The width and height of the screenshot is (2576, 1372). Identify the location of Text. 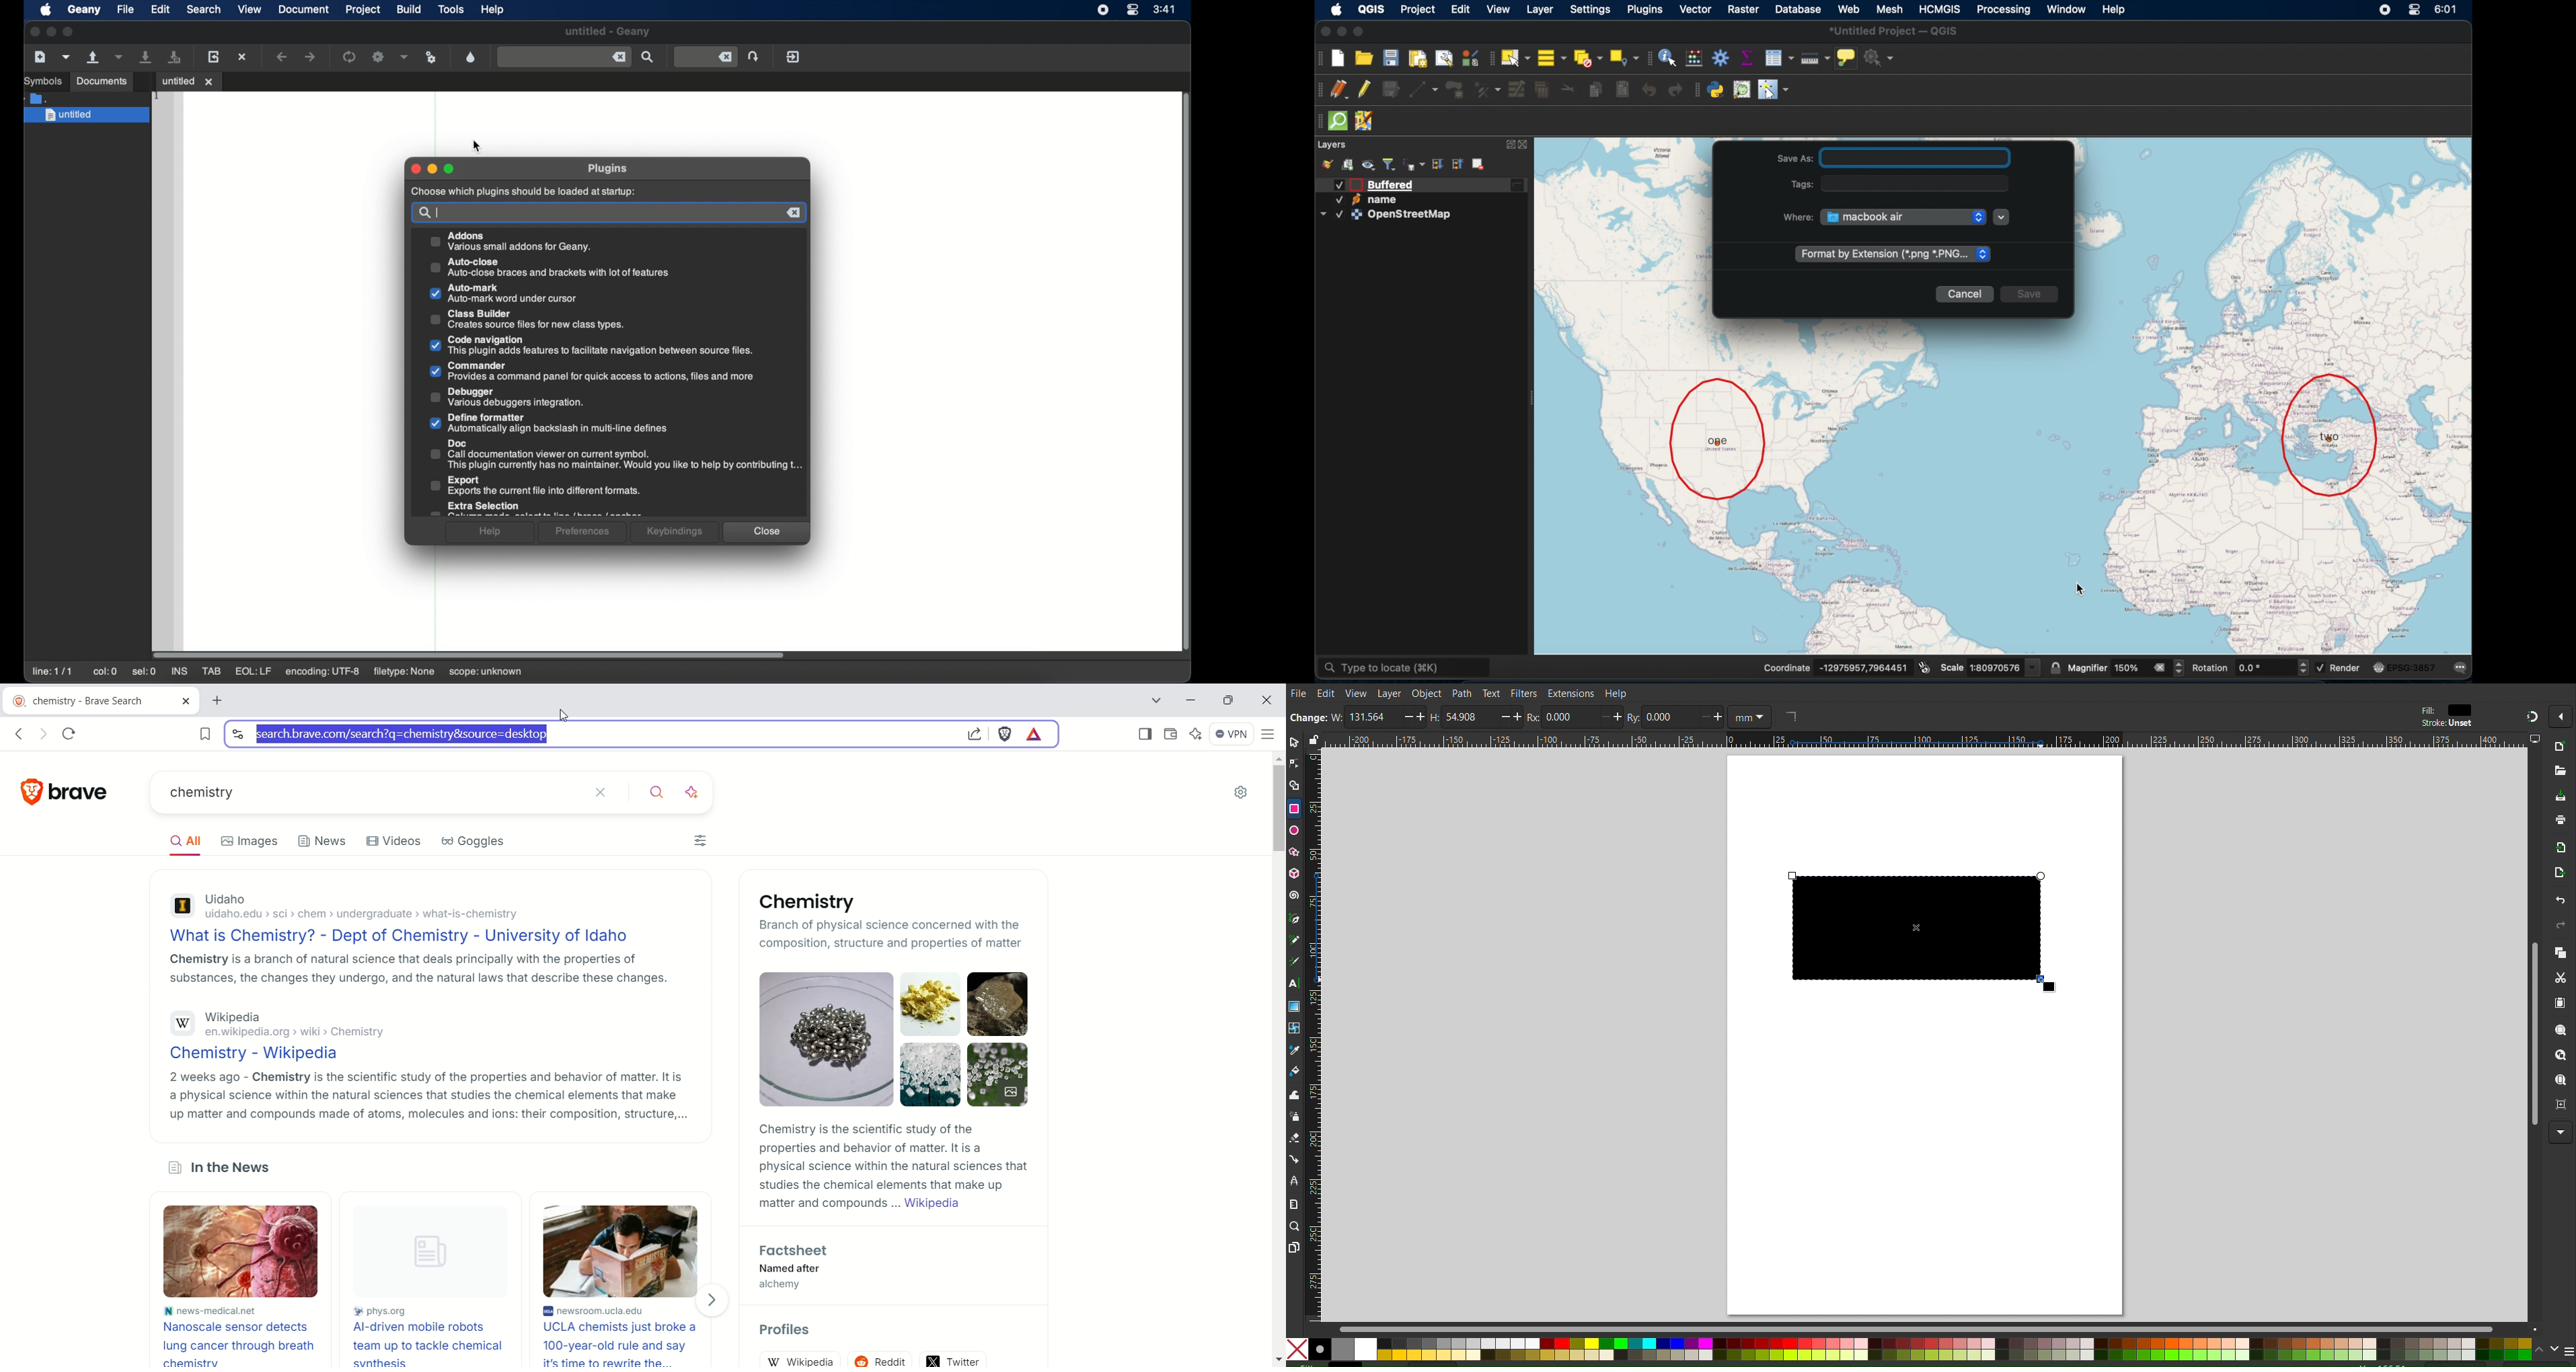
(1491, 694).